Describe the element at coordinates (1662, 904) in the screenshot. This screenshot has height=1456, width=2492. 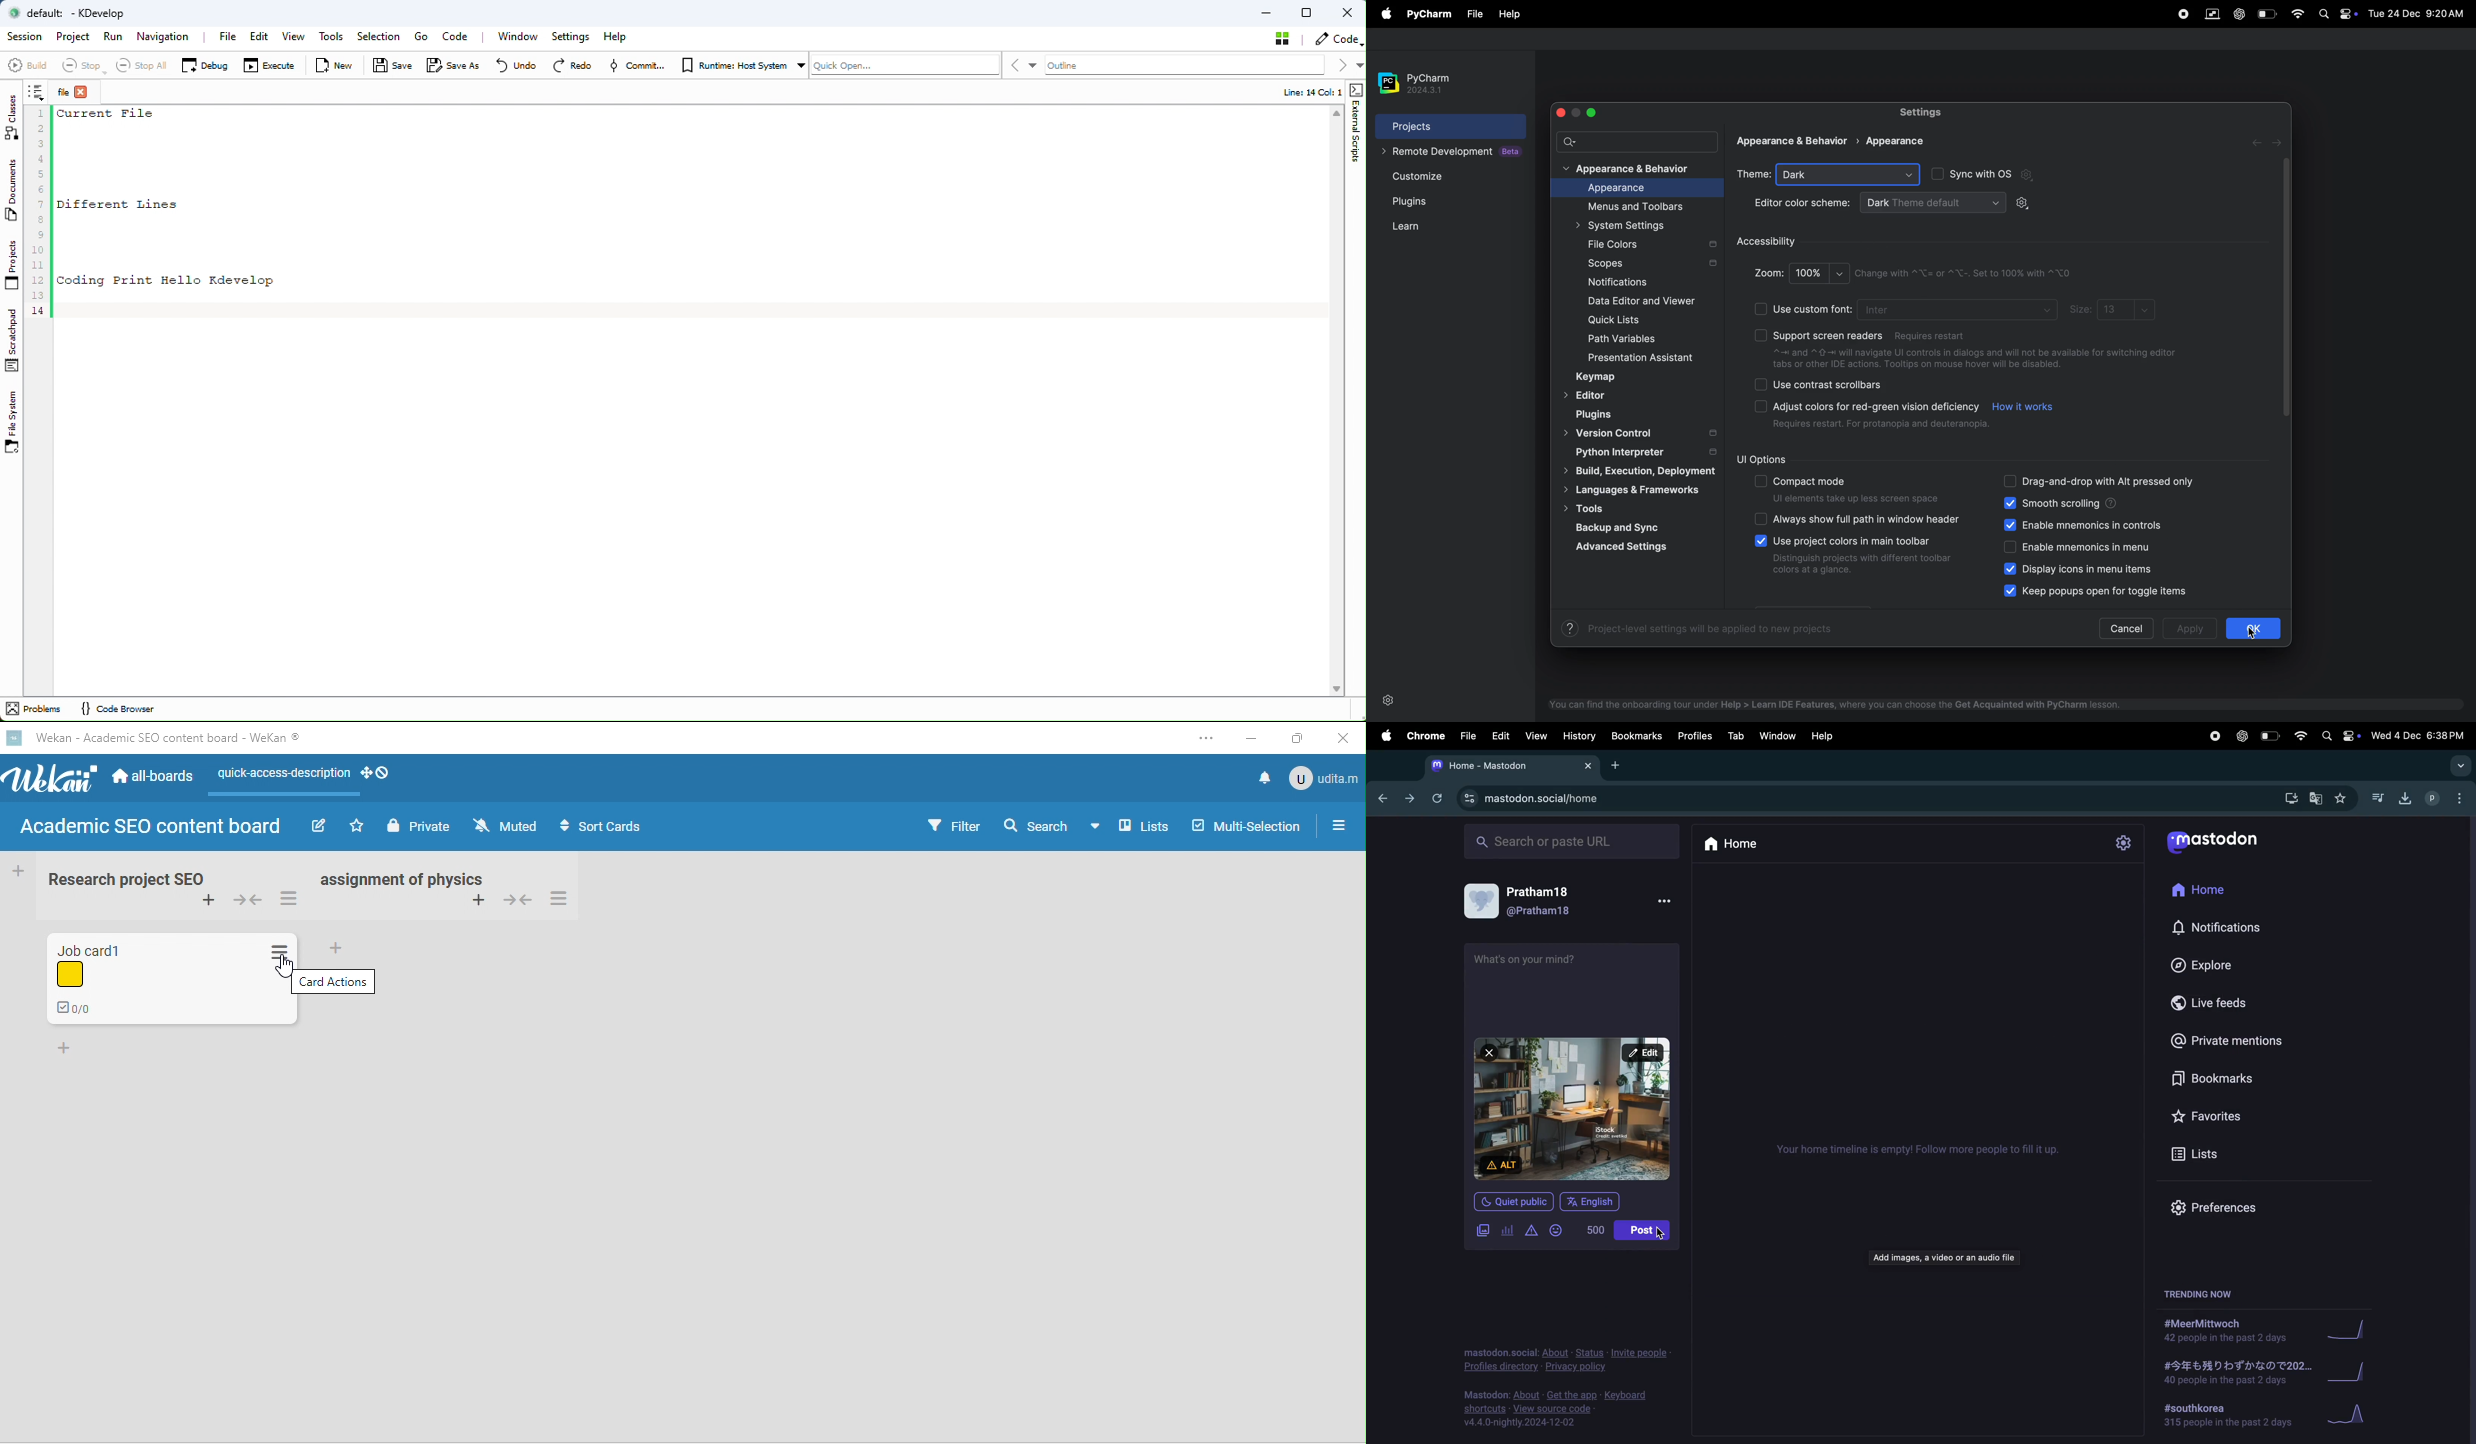
I see `options` at that location.